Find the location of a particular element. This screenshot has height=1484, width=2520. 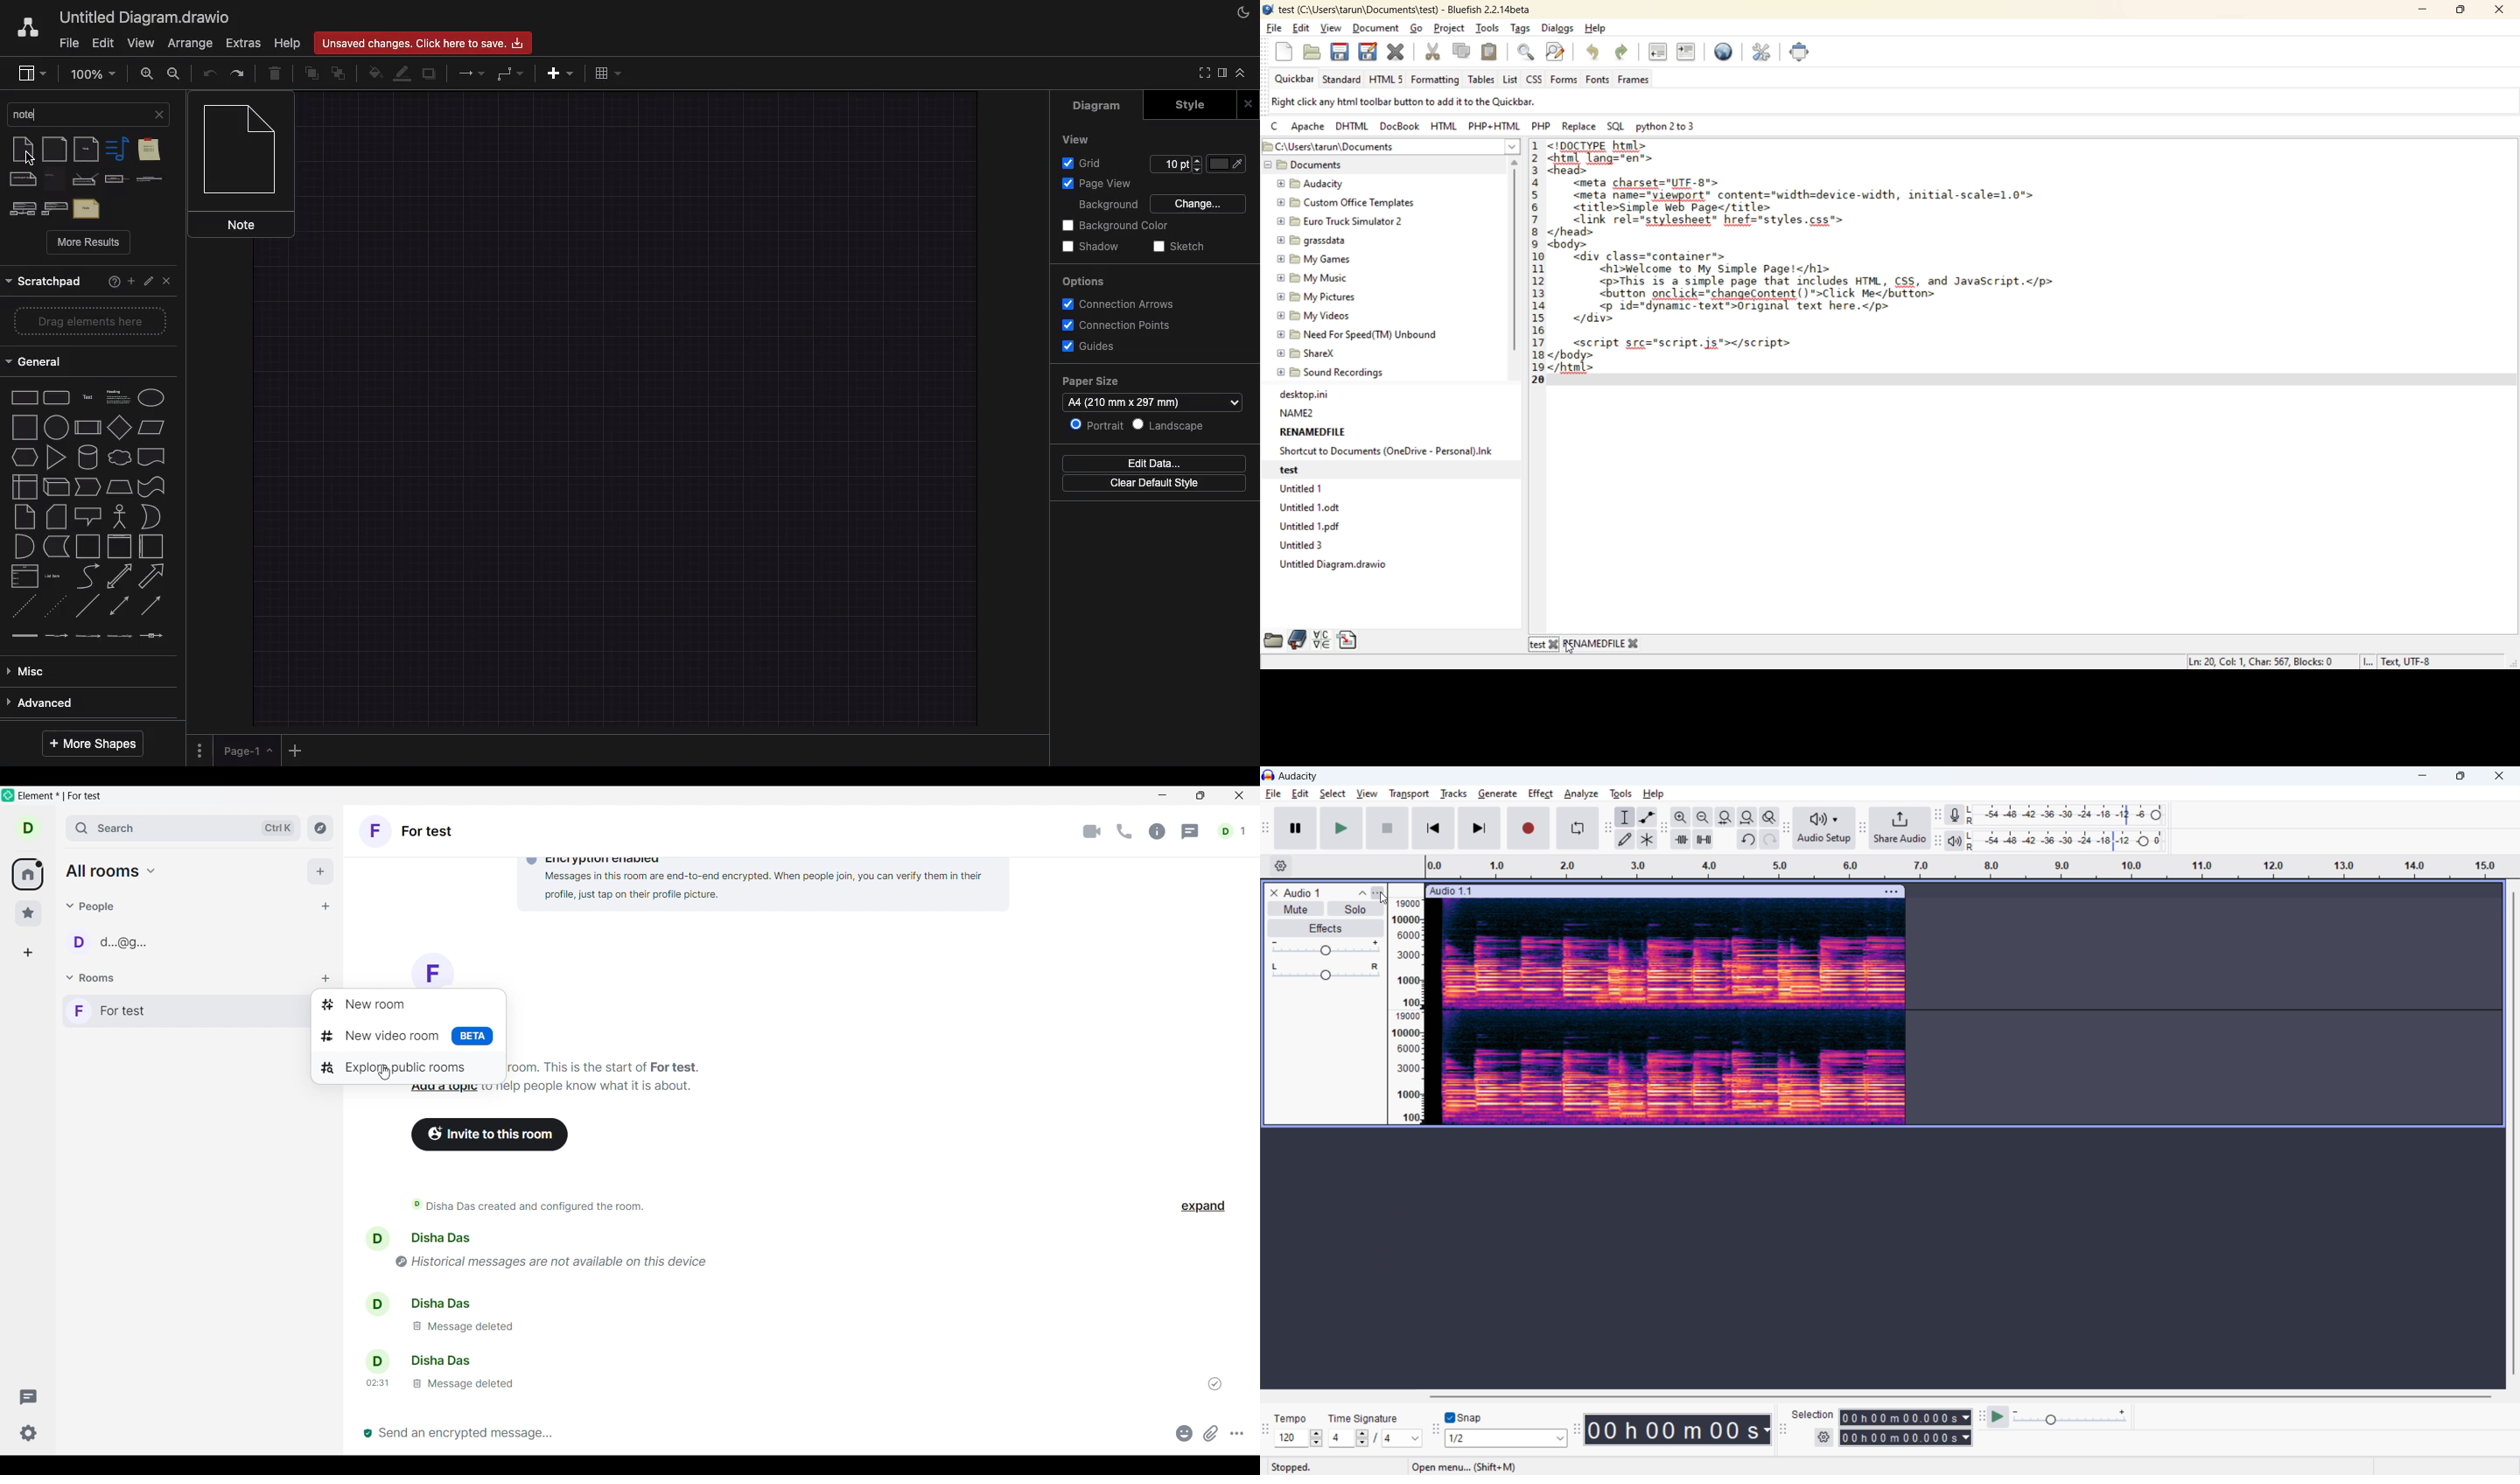

transport is located at coordinates (1410, 793).